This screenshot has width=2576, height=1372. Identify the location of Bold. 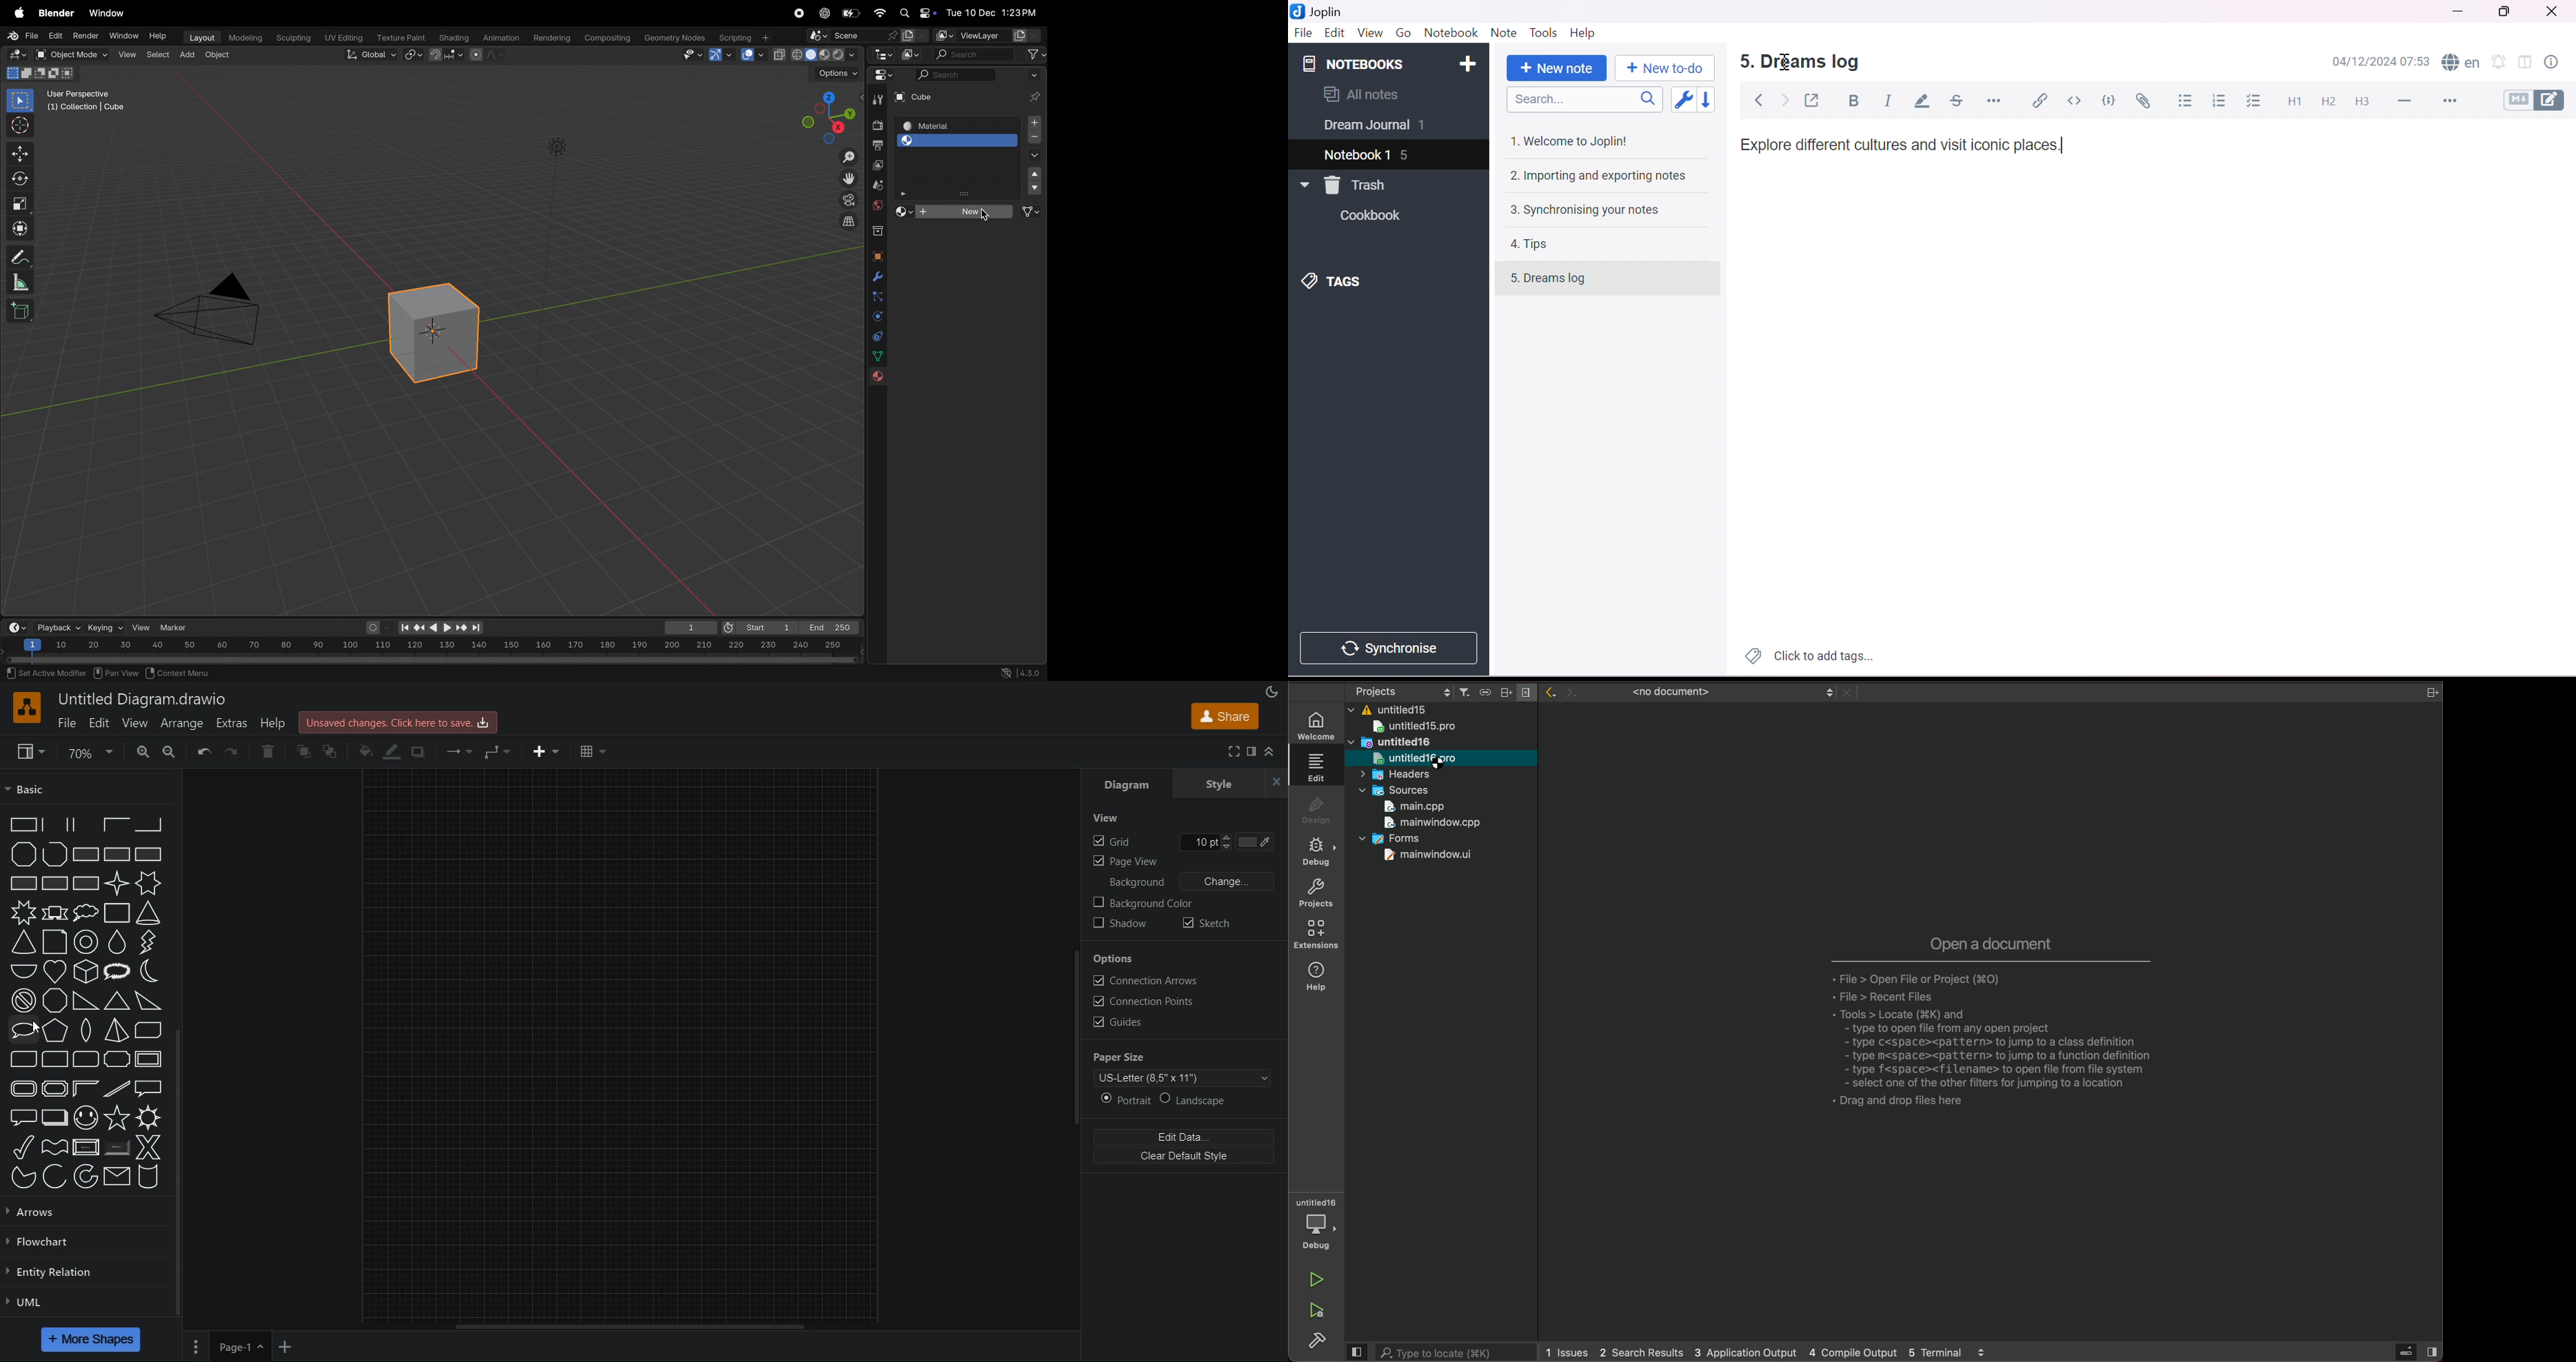
(1858, 102).